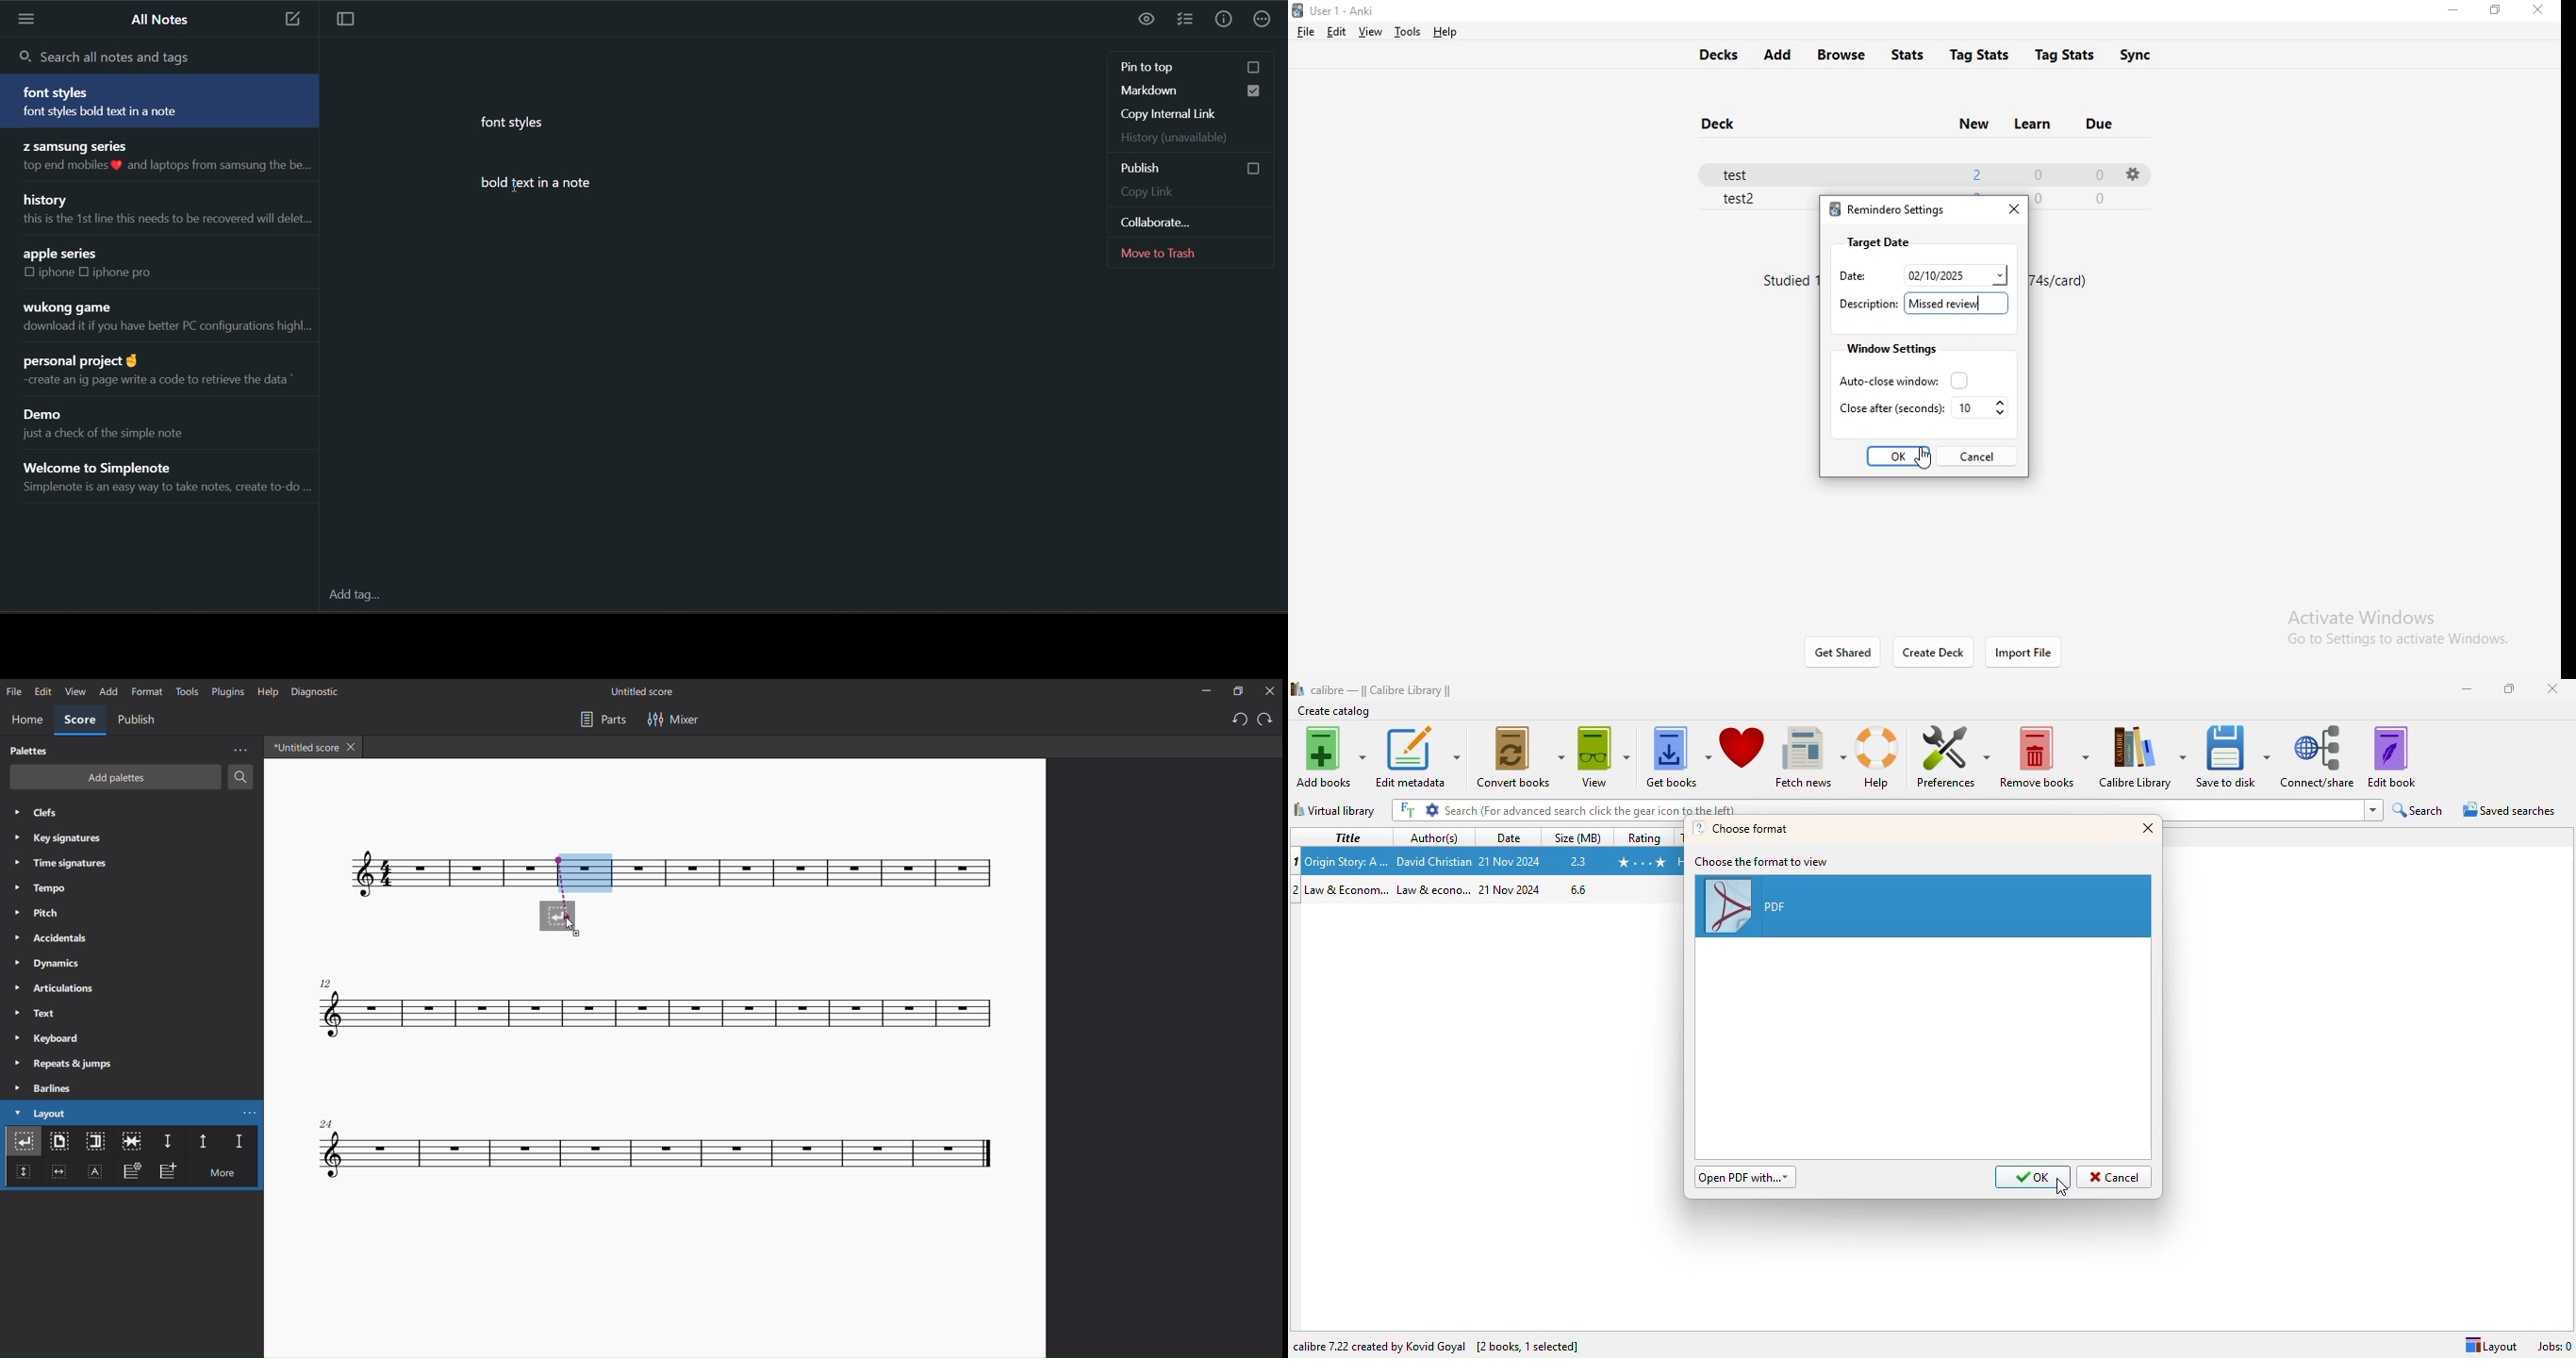 The width and height of the screenshot is (2576, 1372). Describe the element at coordinates (1527, 1346) in the screenshot. I see `[2 books, 1 selected]` at that location.